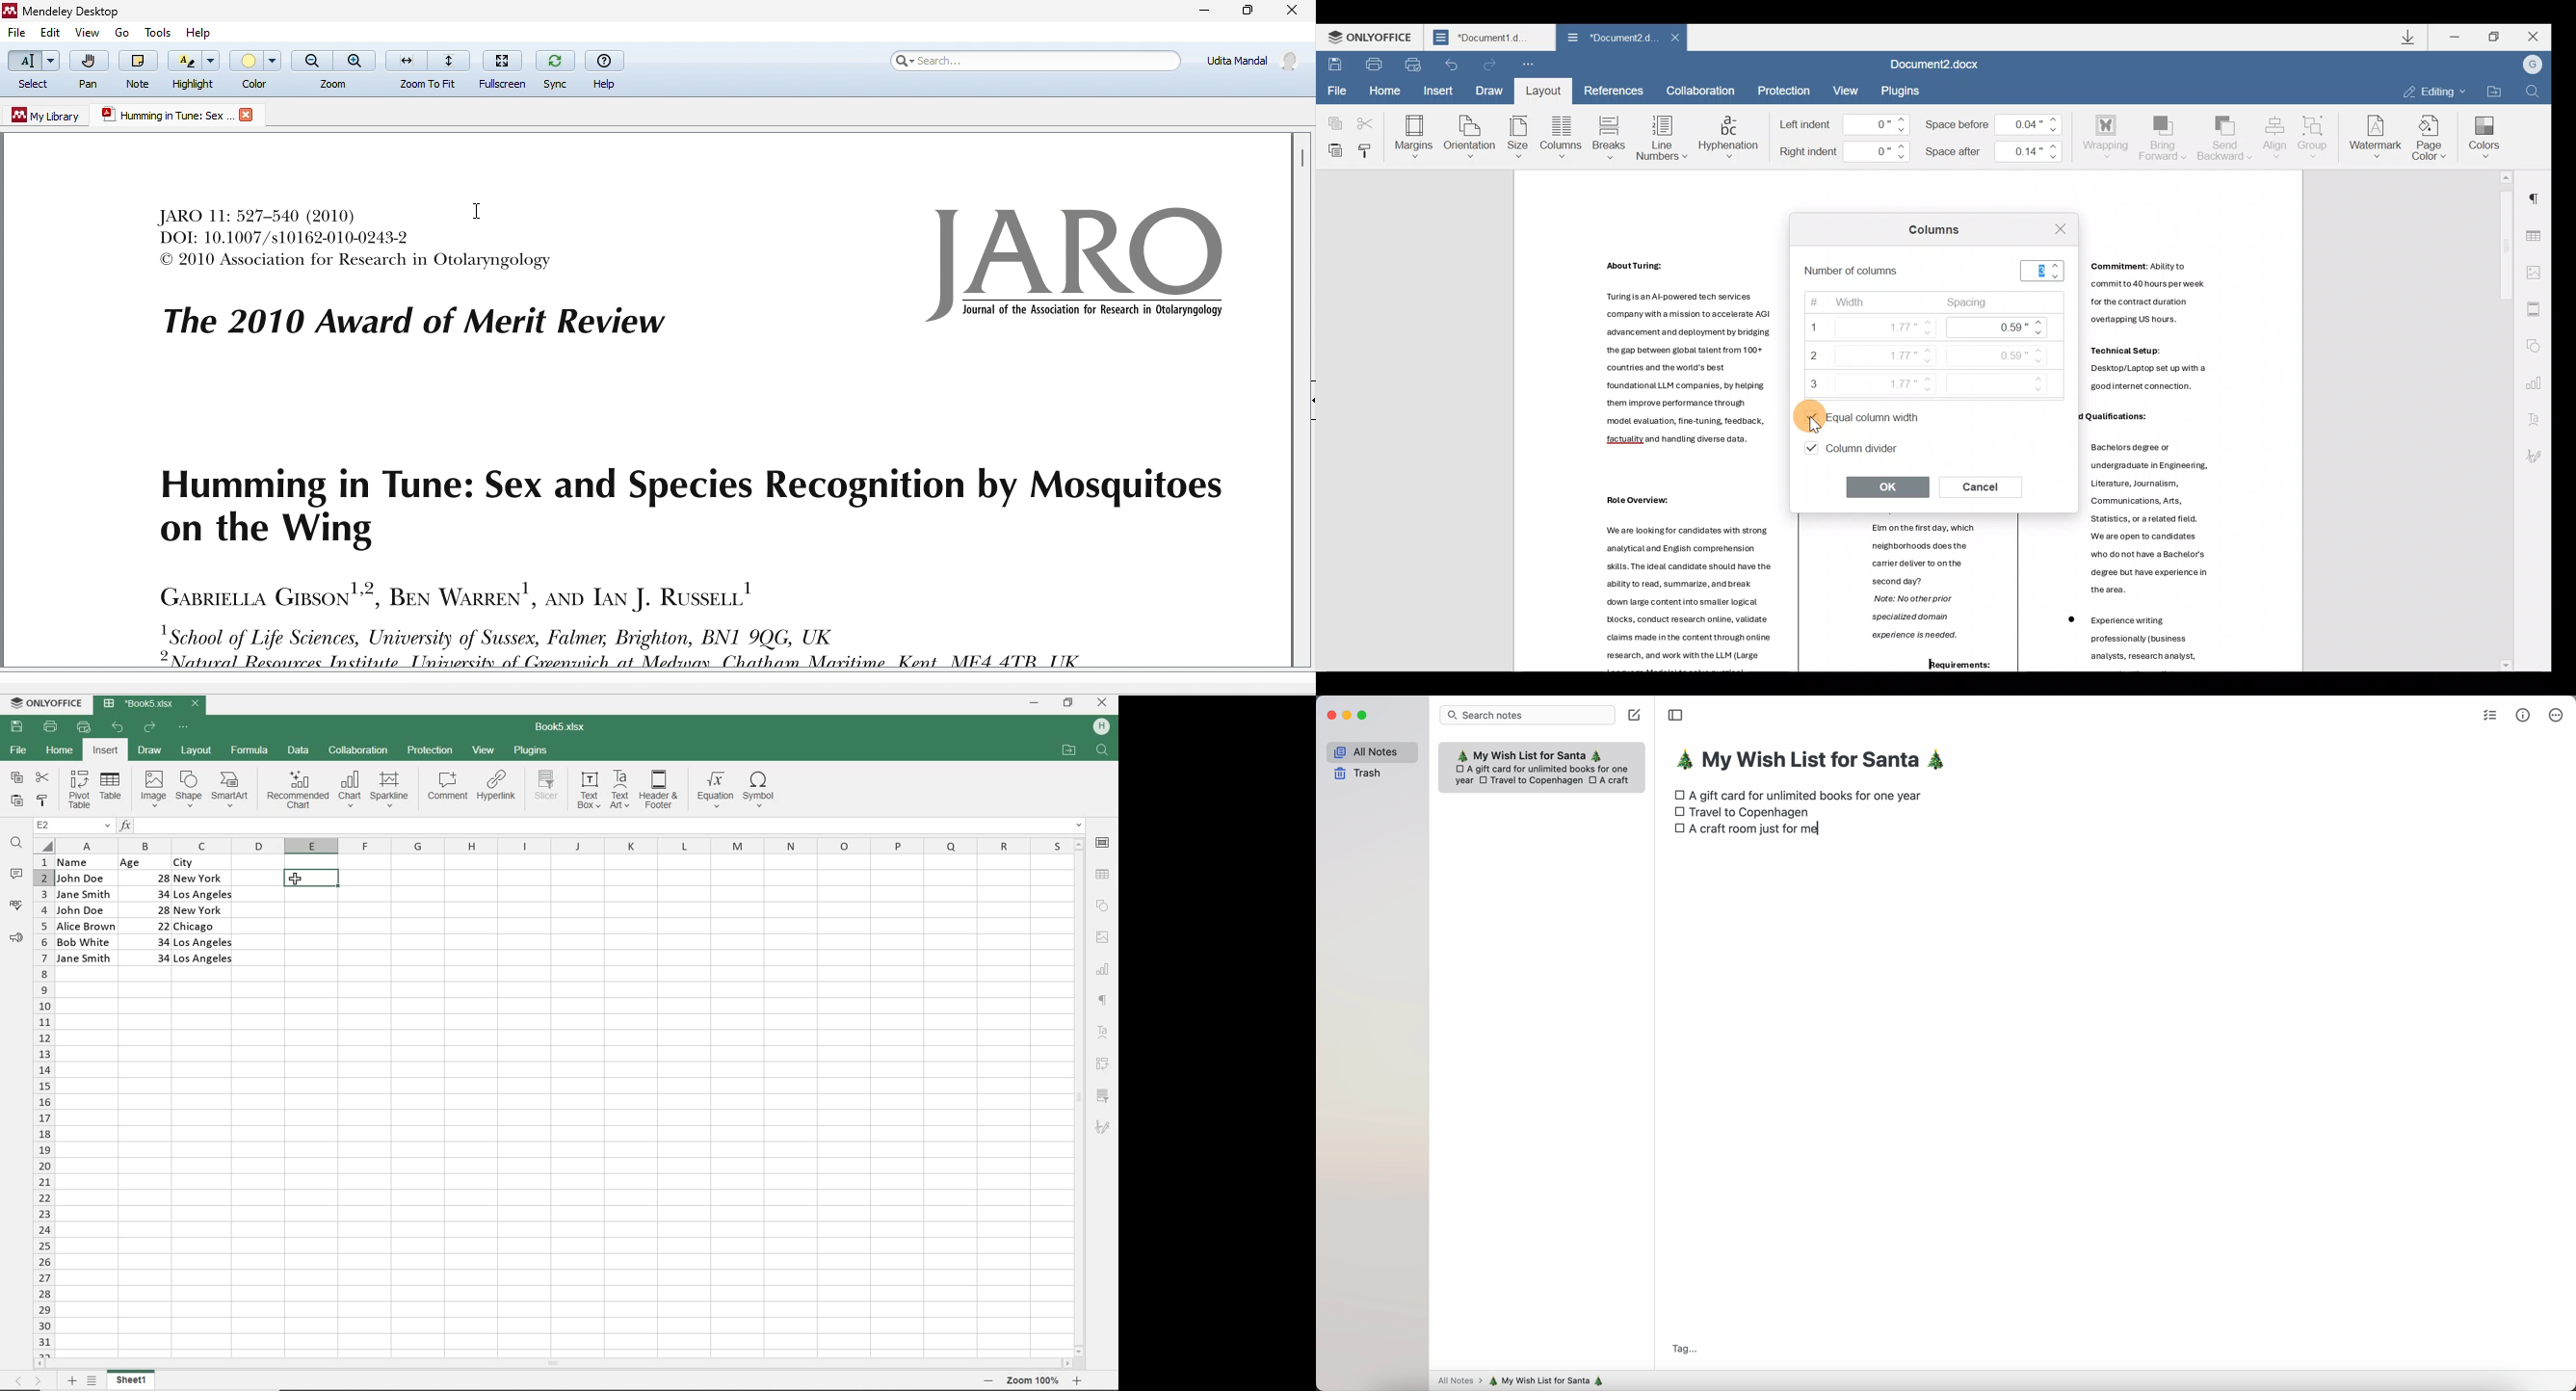  I want to click on tools, so click(156, 31).